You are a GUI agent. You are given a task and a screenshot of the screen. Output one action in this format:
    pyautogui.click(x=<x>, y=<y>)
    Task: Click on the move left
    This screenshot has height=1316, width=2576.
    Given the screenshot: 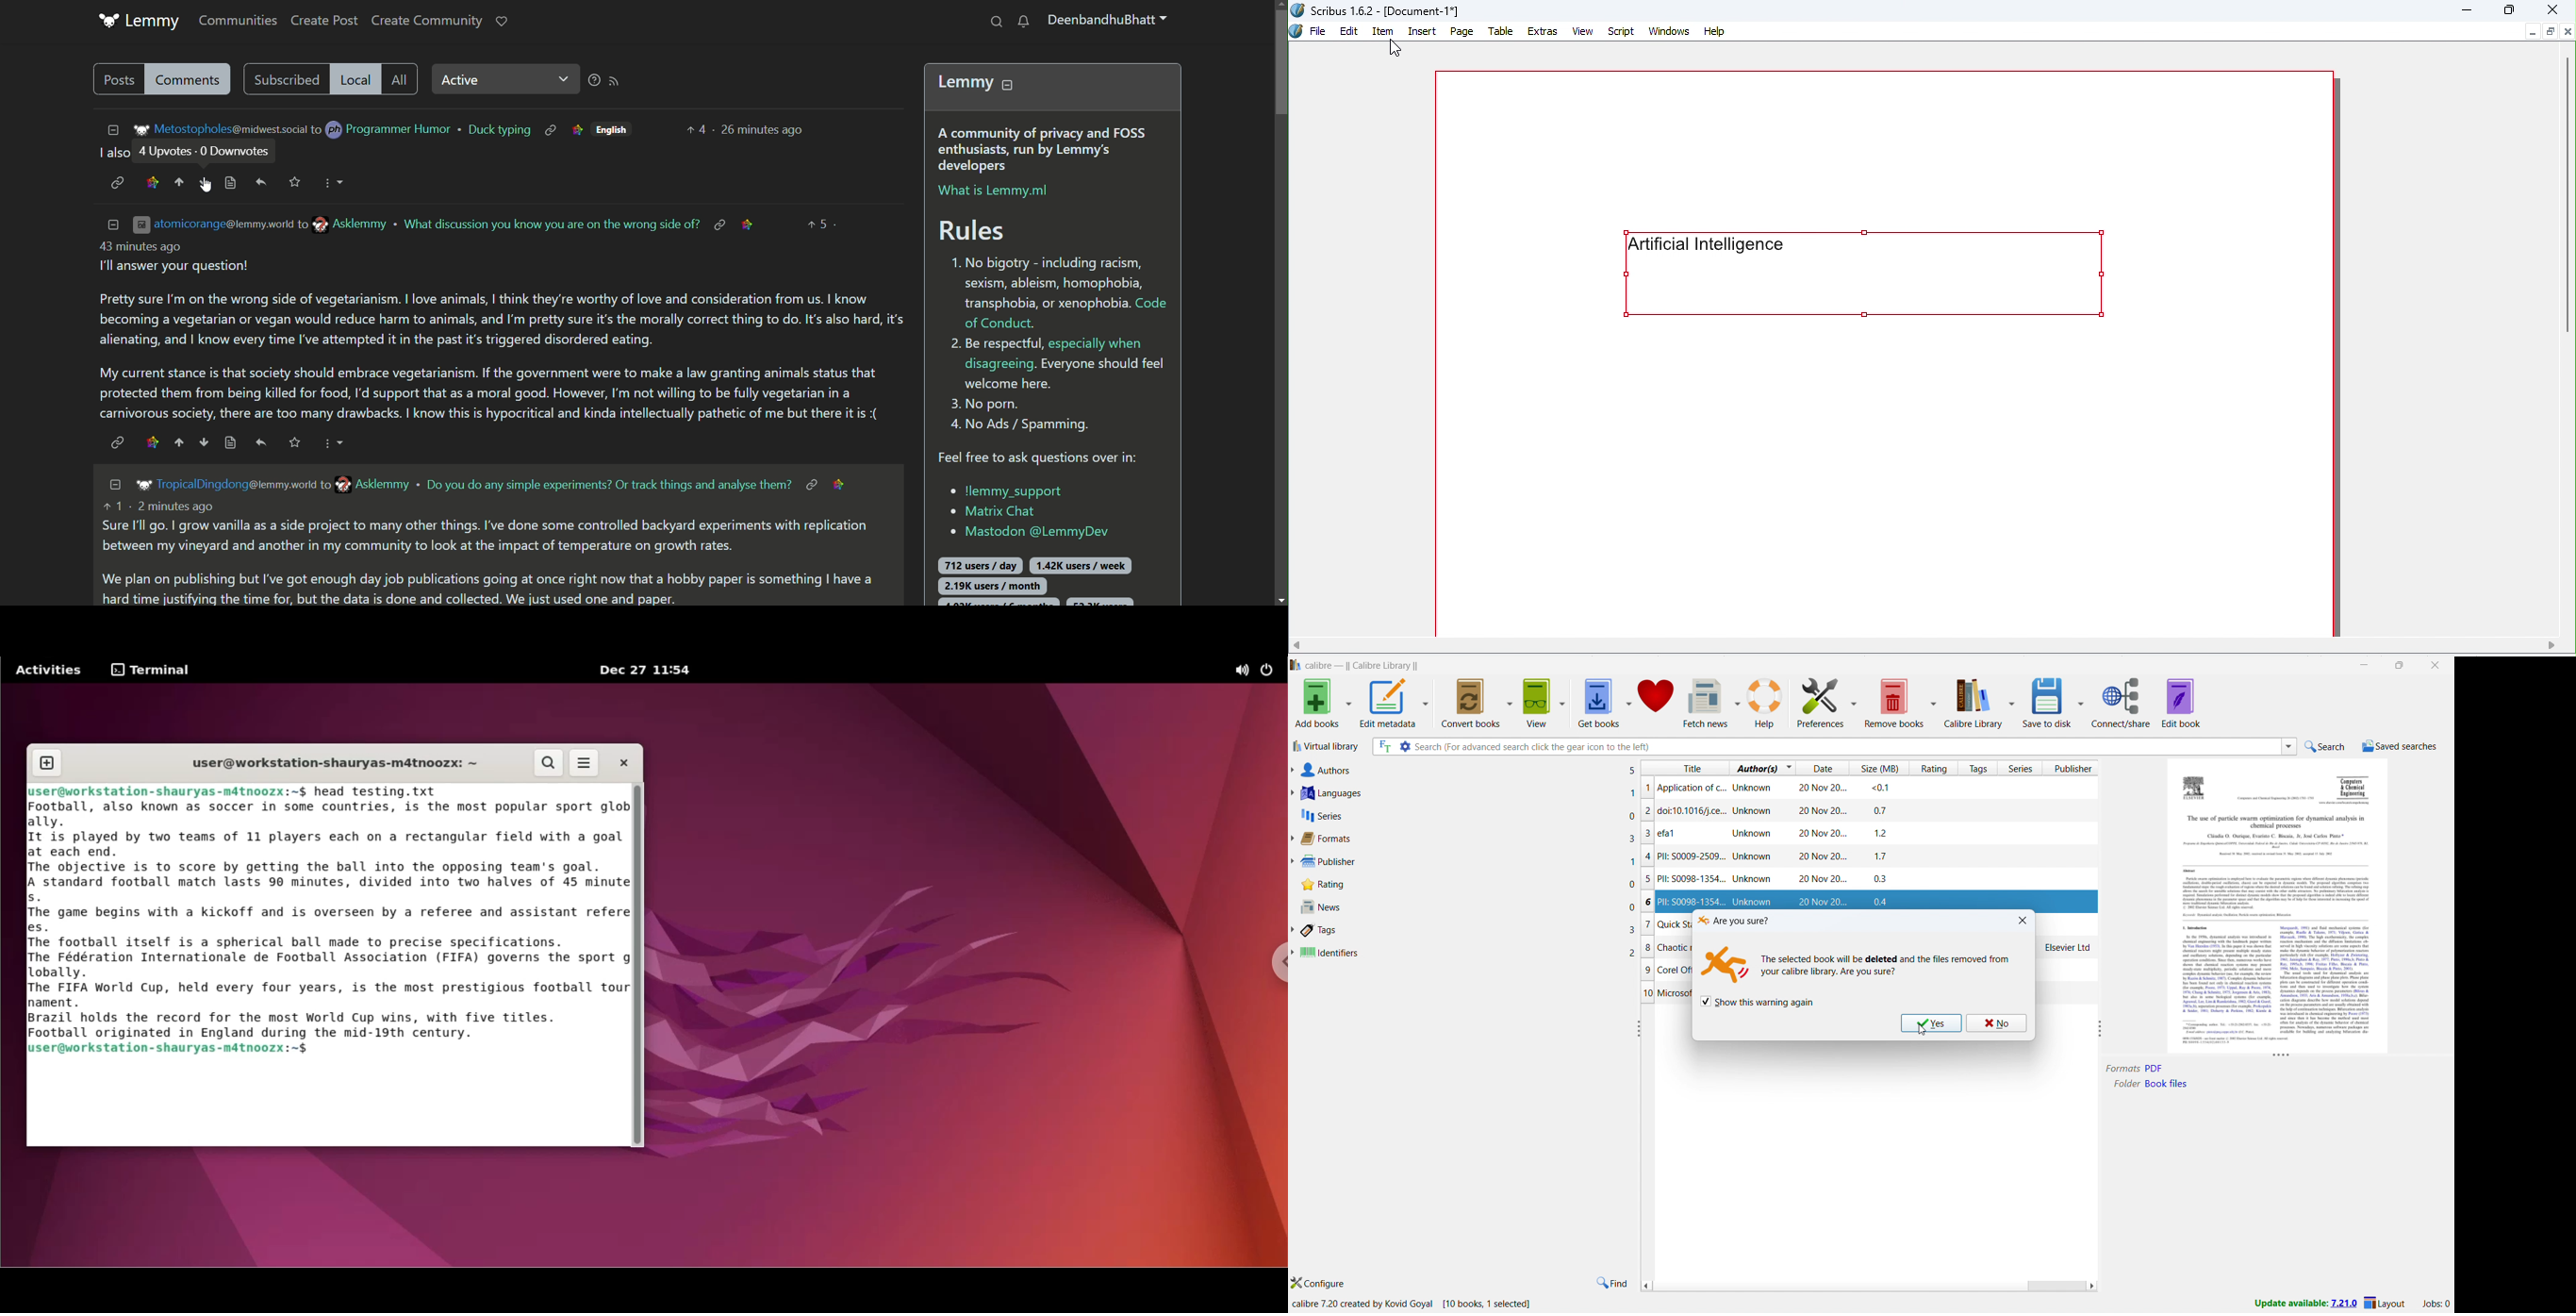 What is the action you would take?
    pyautogui.click(x=1296, y=643)
    